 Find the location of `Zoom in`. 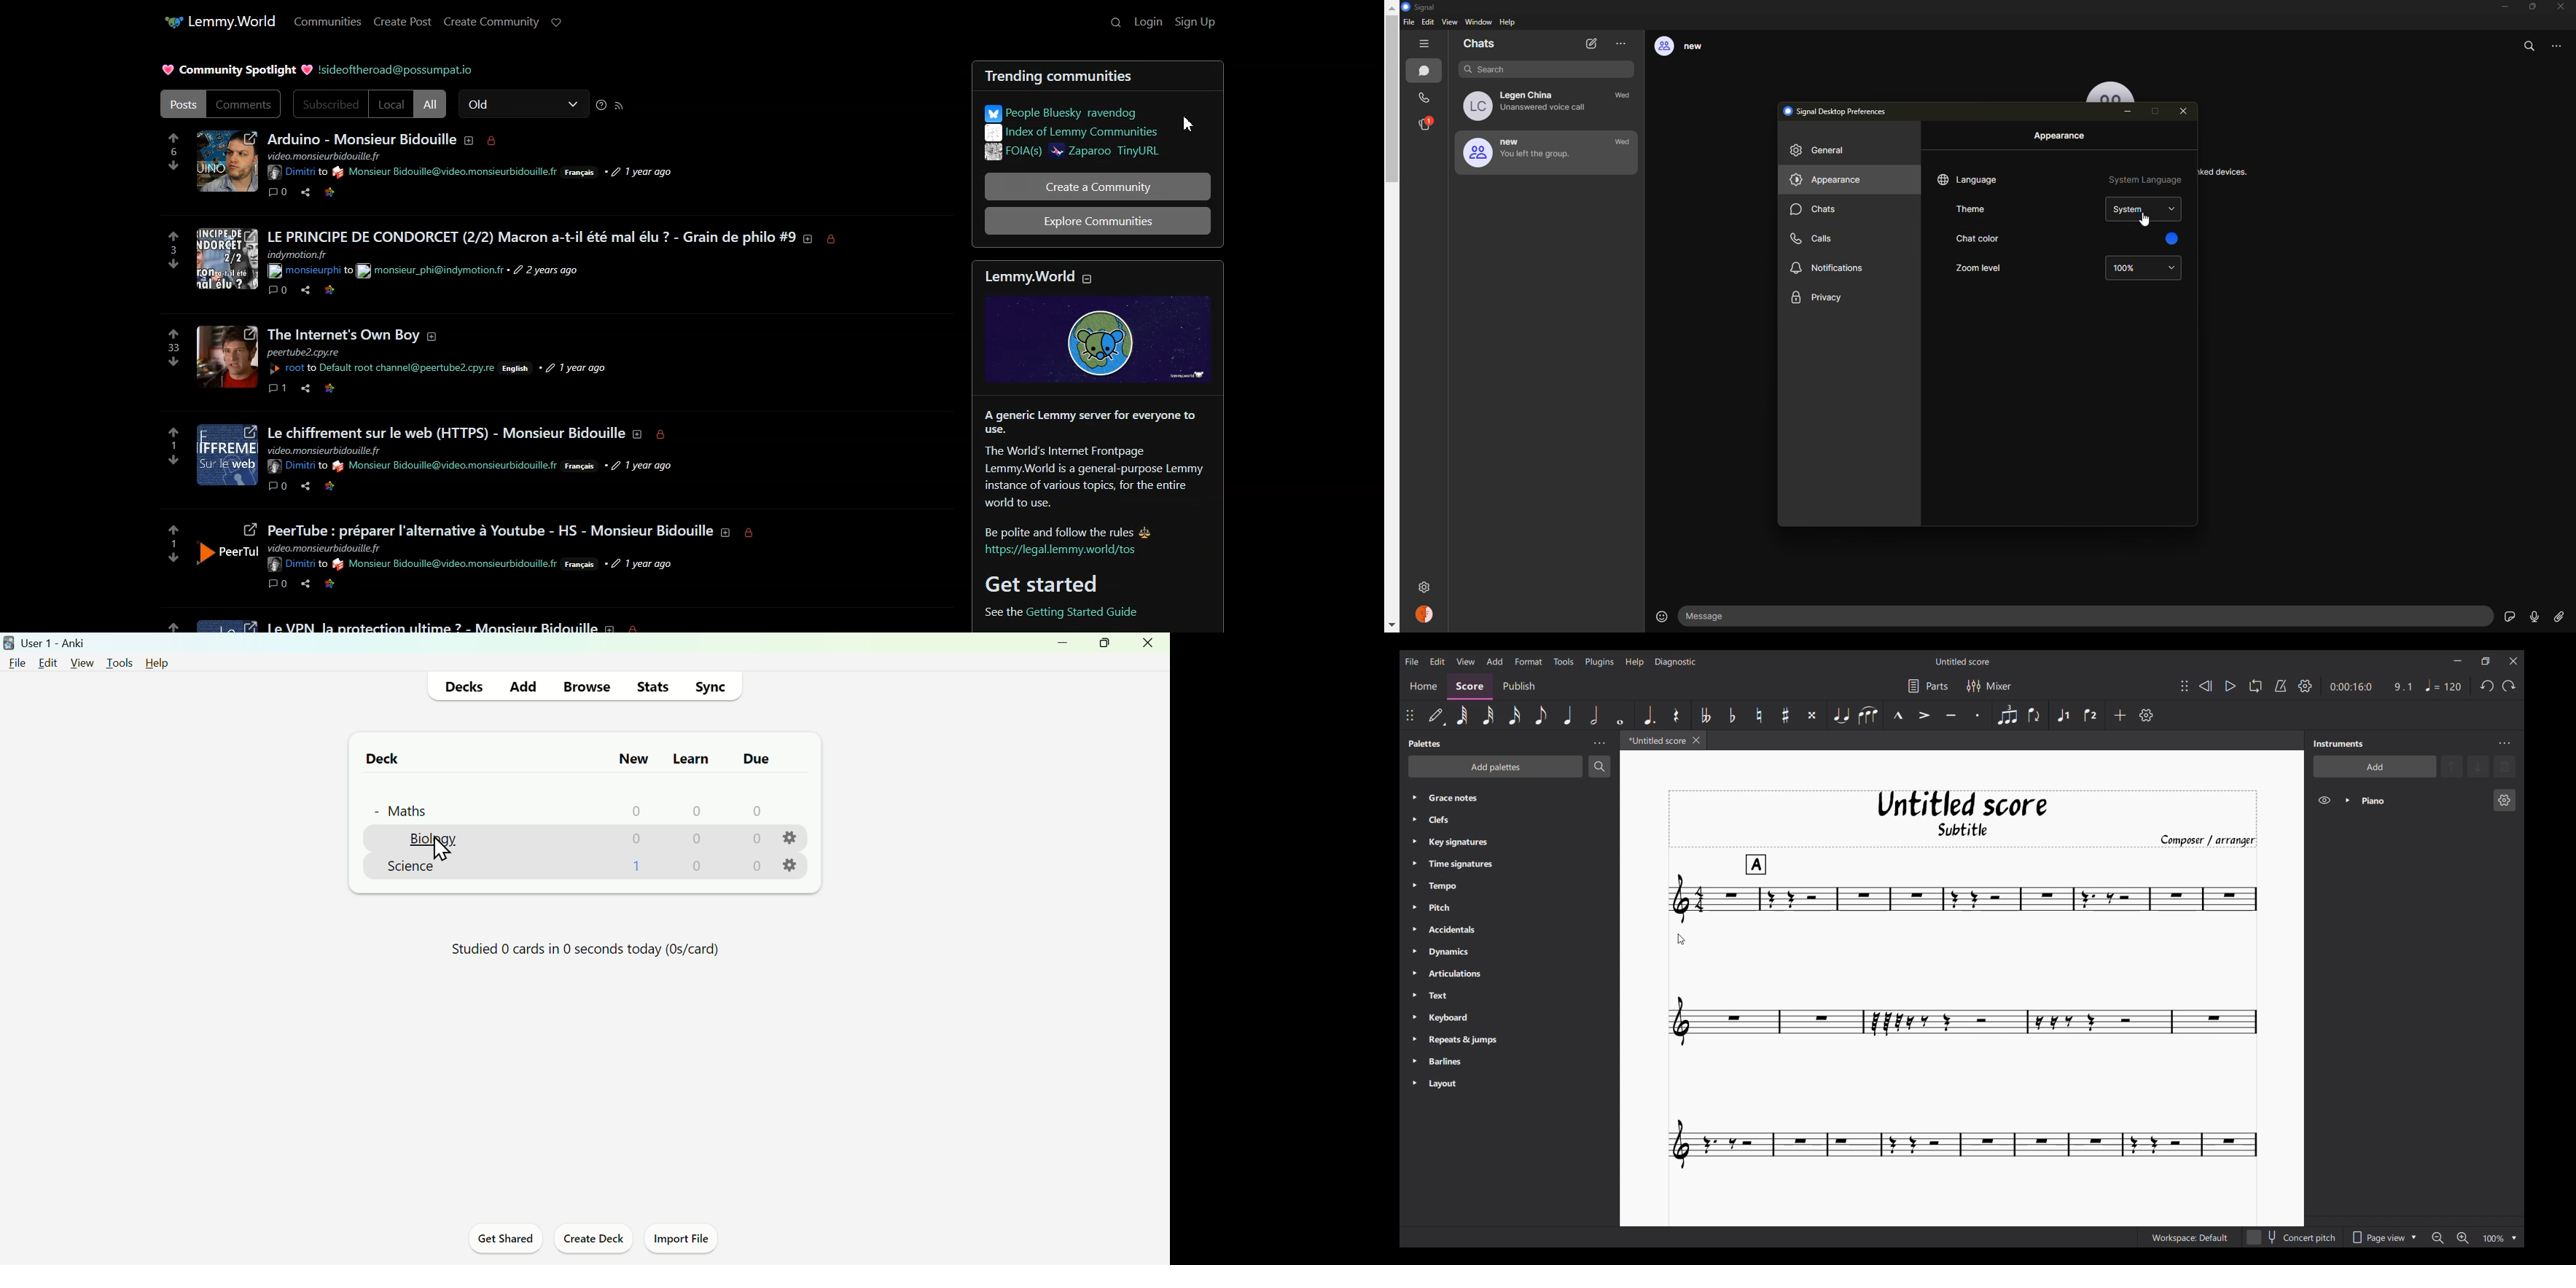

Zoom in is located at coordinates (2462, 1238).